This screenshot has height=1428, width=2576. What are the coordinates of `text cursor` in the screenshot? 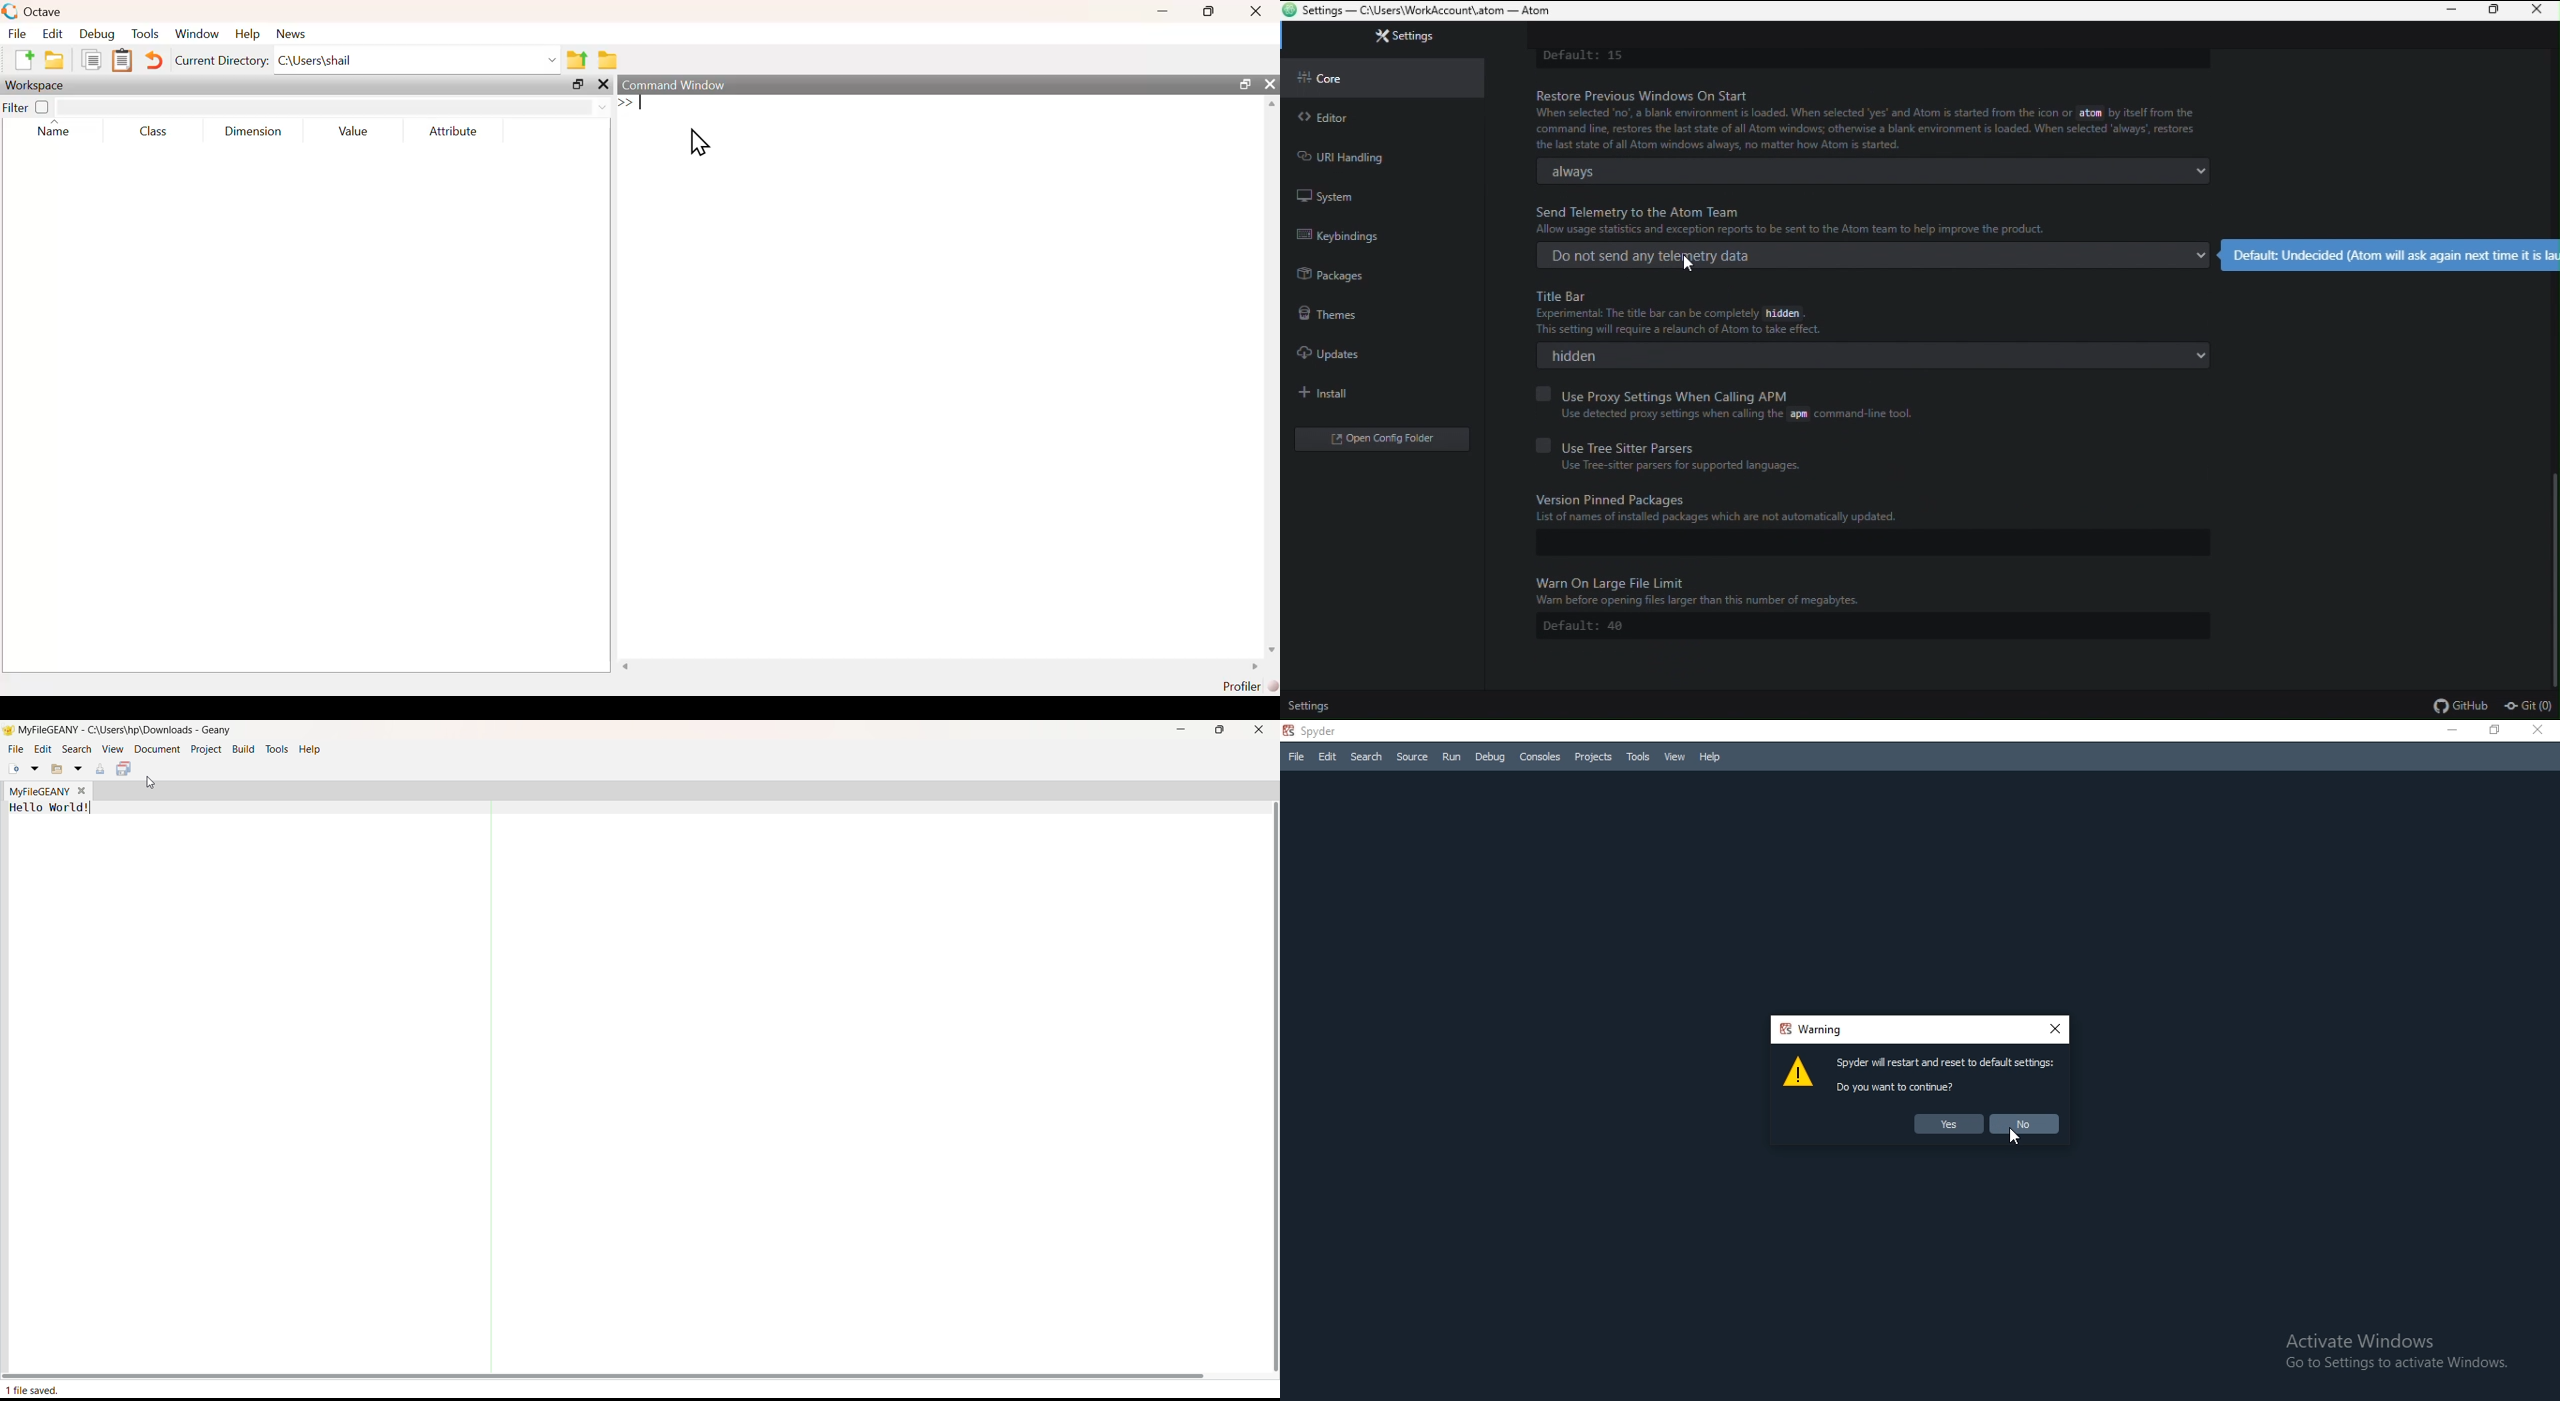 It's located at (641, 105).